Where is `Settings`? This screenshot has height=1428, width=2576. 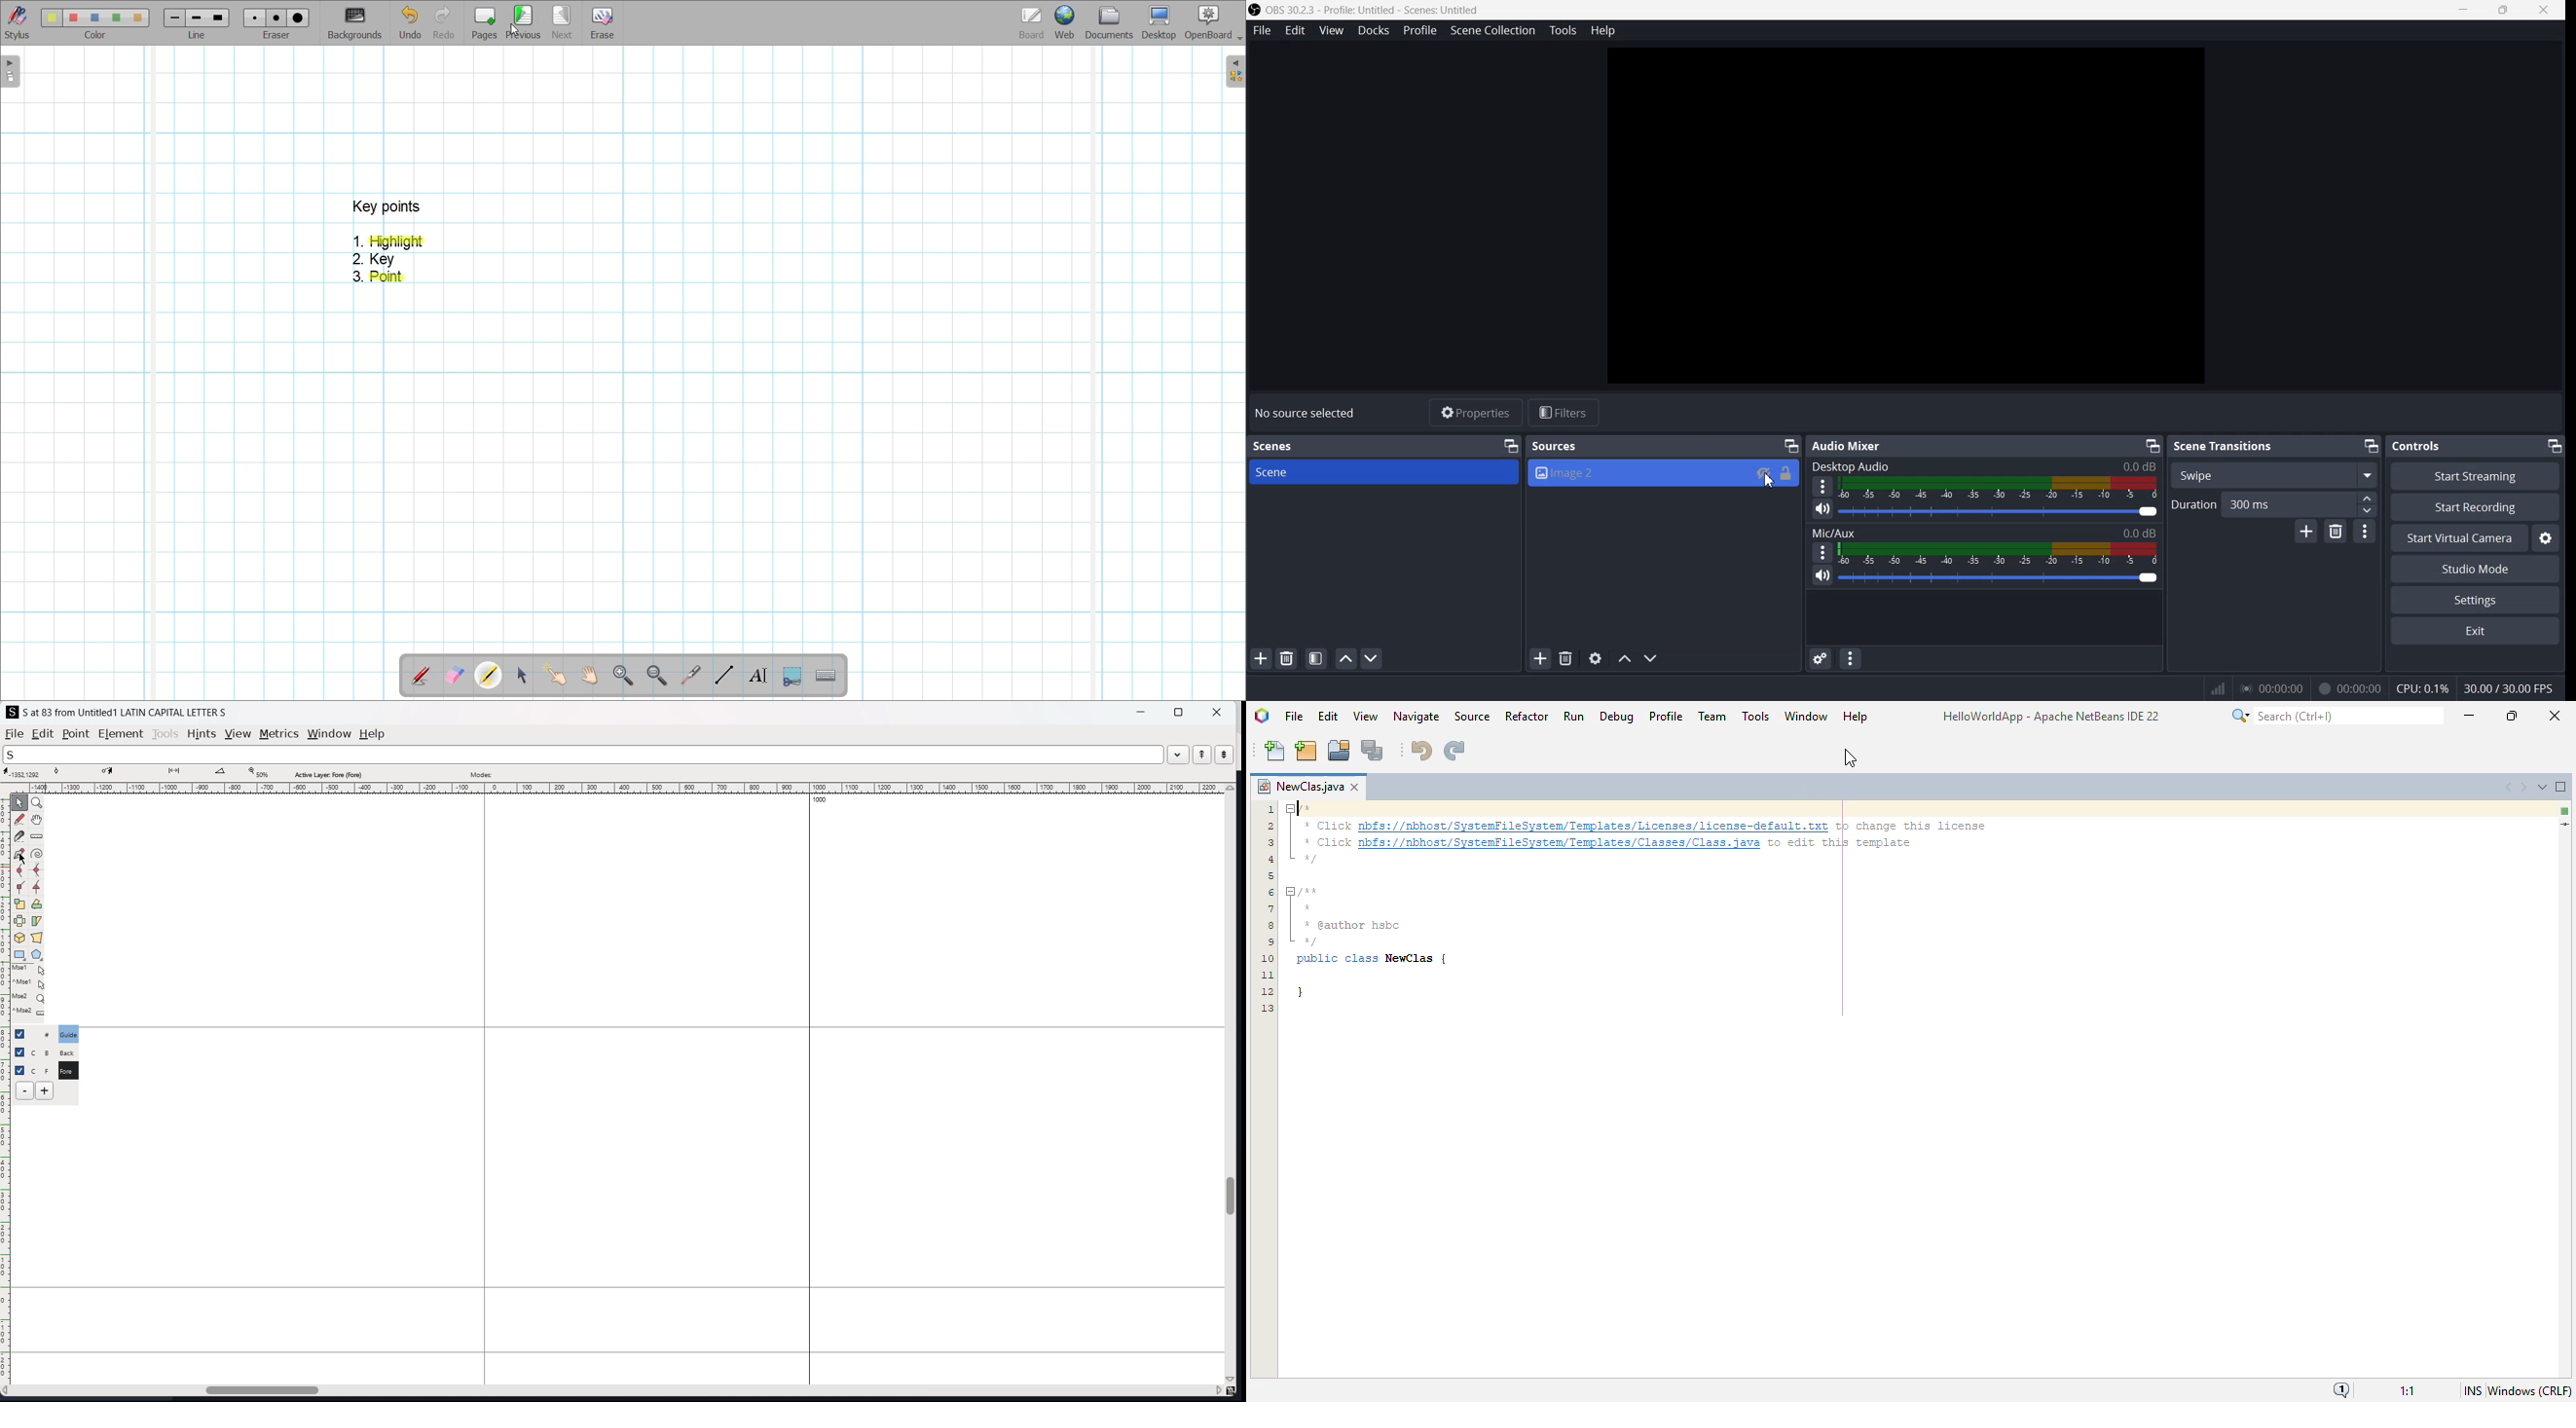 Settings is located at coordinates (2548, 537).